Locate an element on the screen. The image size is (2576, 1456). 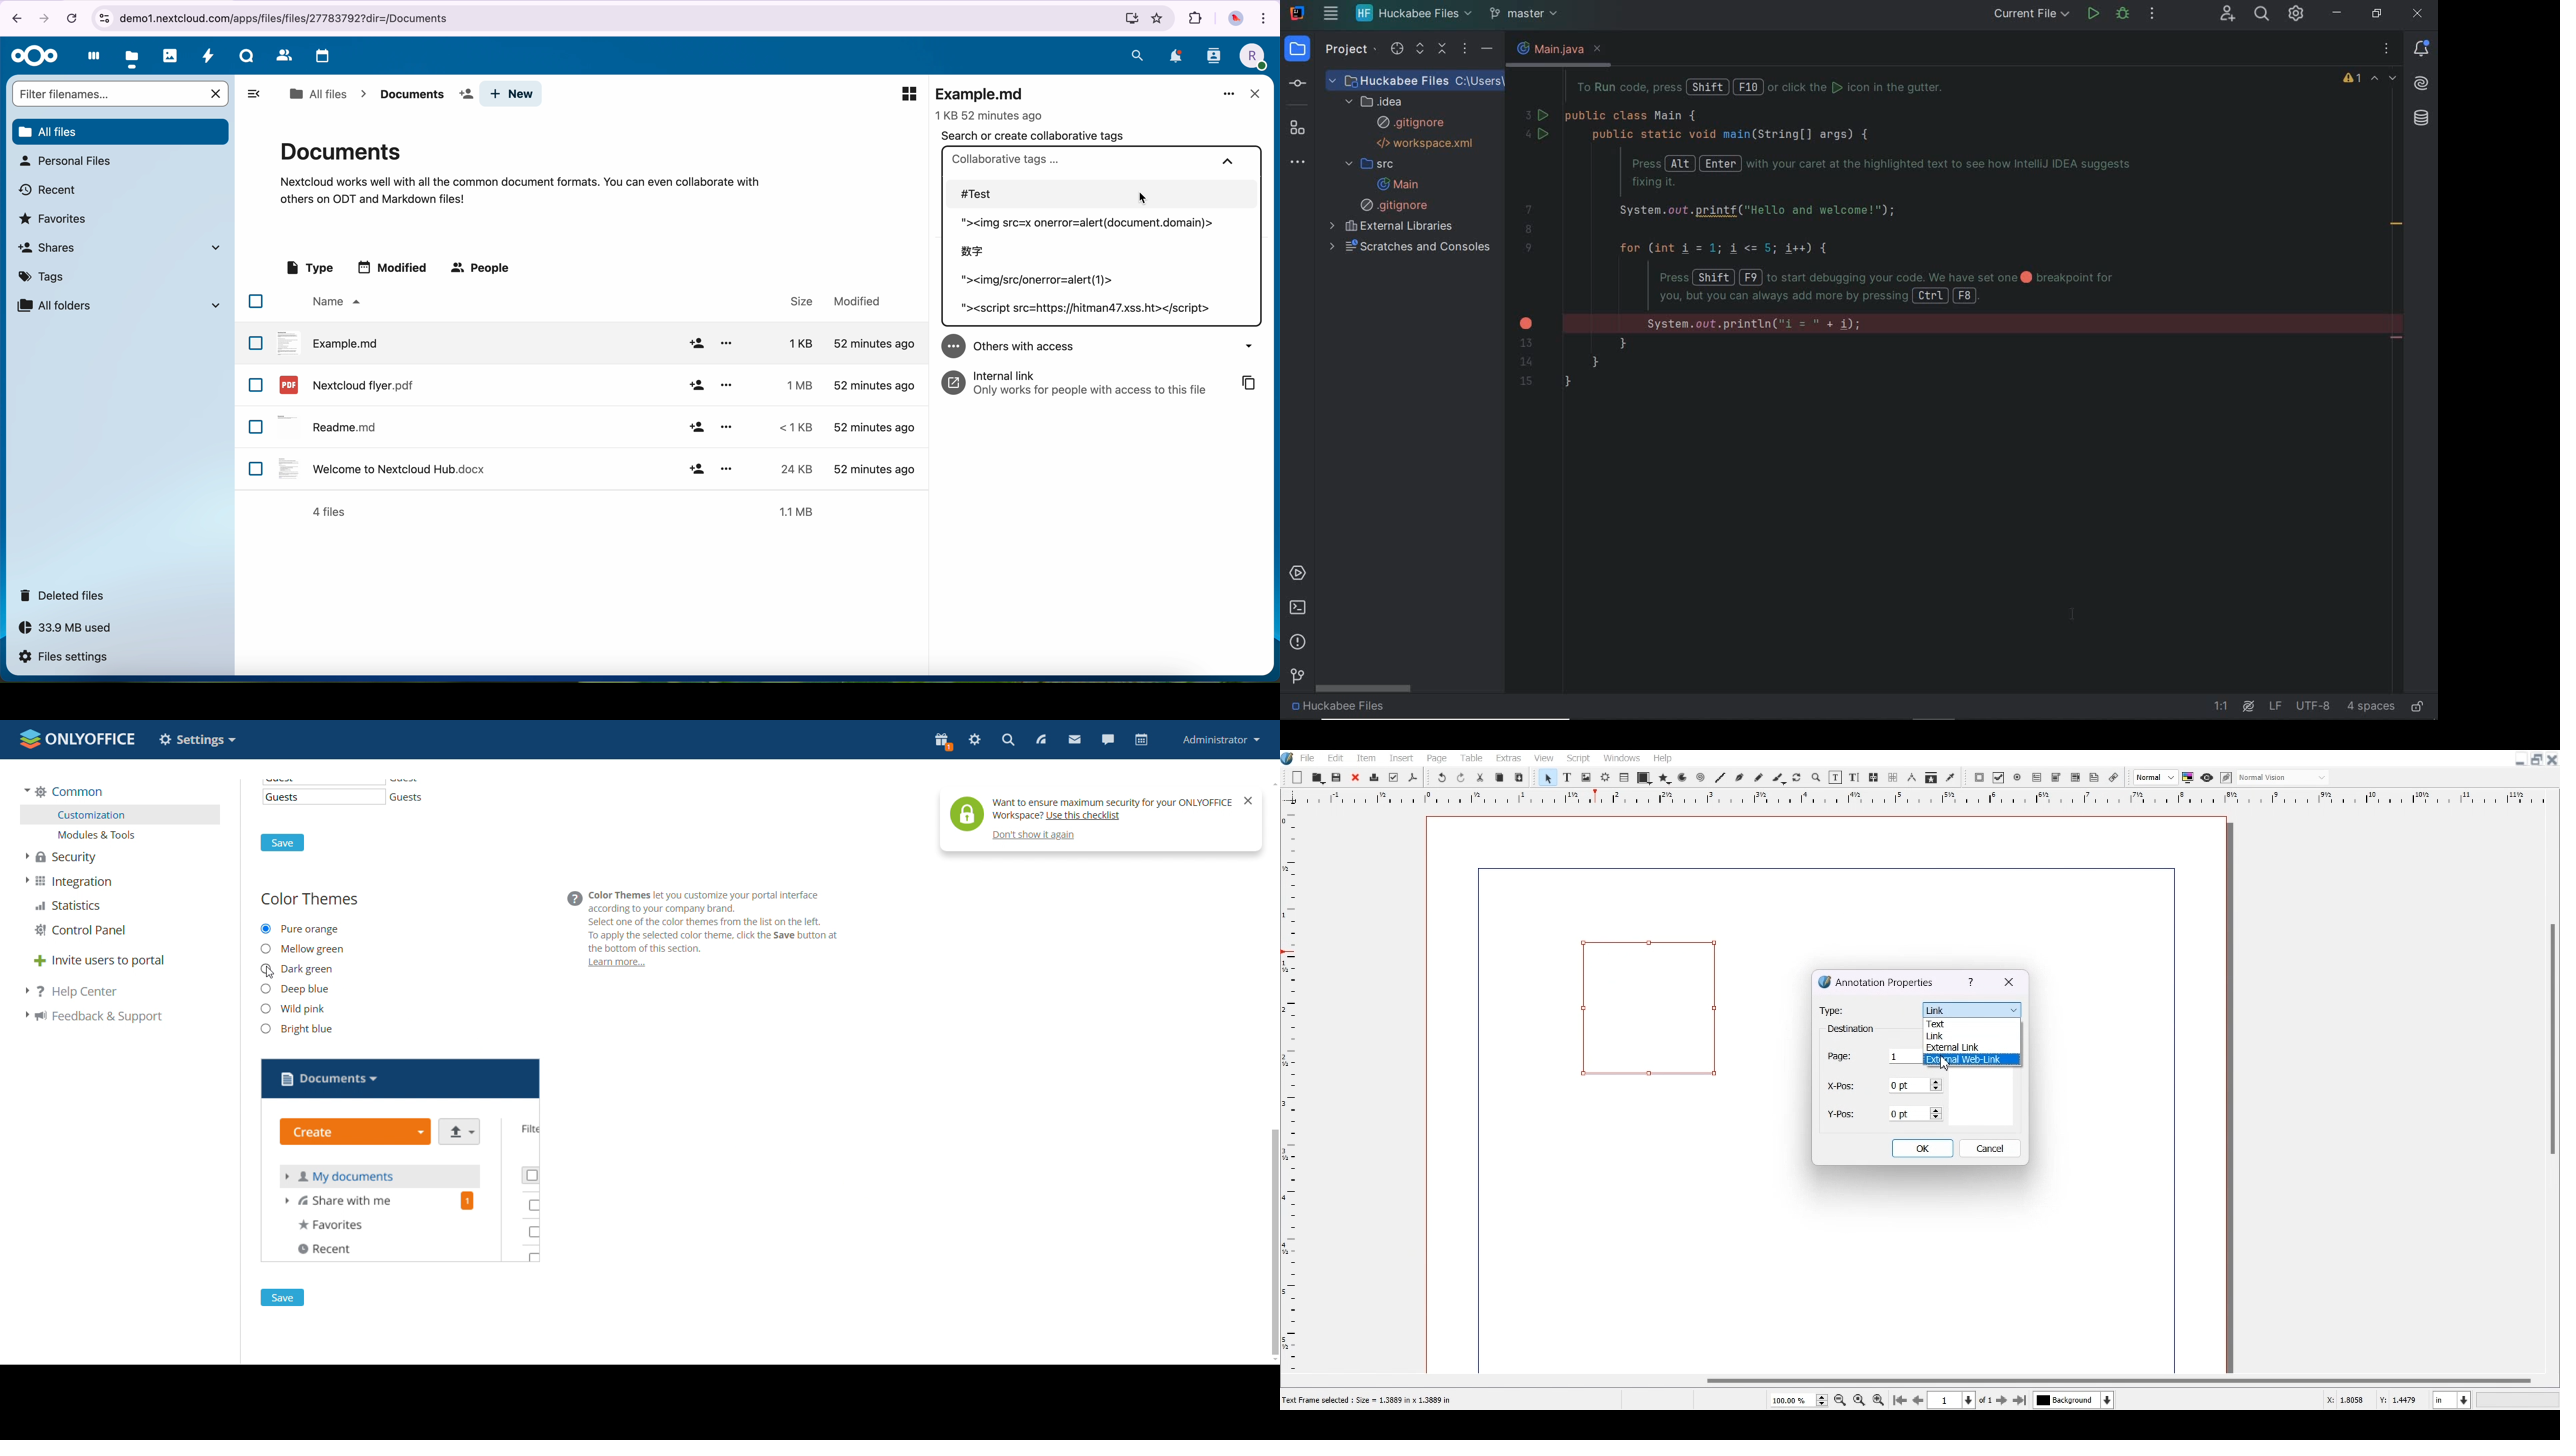
all files is located at coordinates (317, 94).